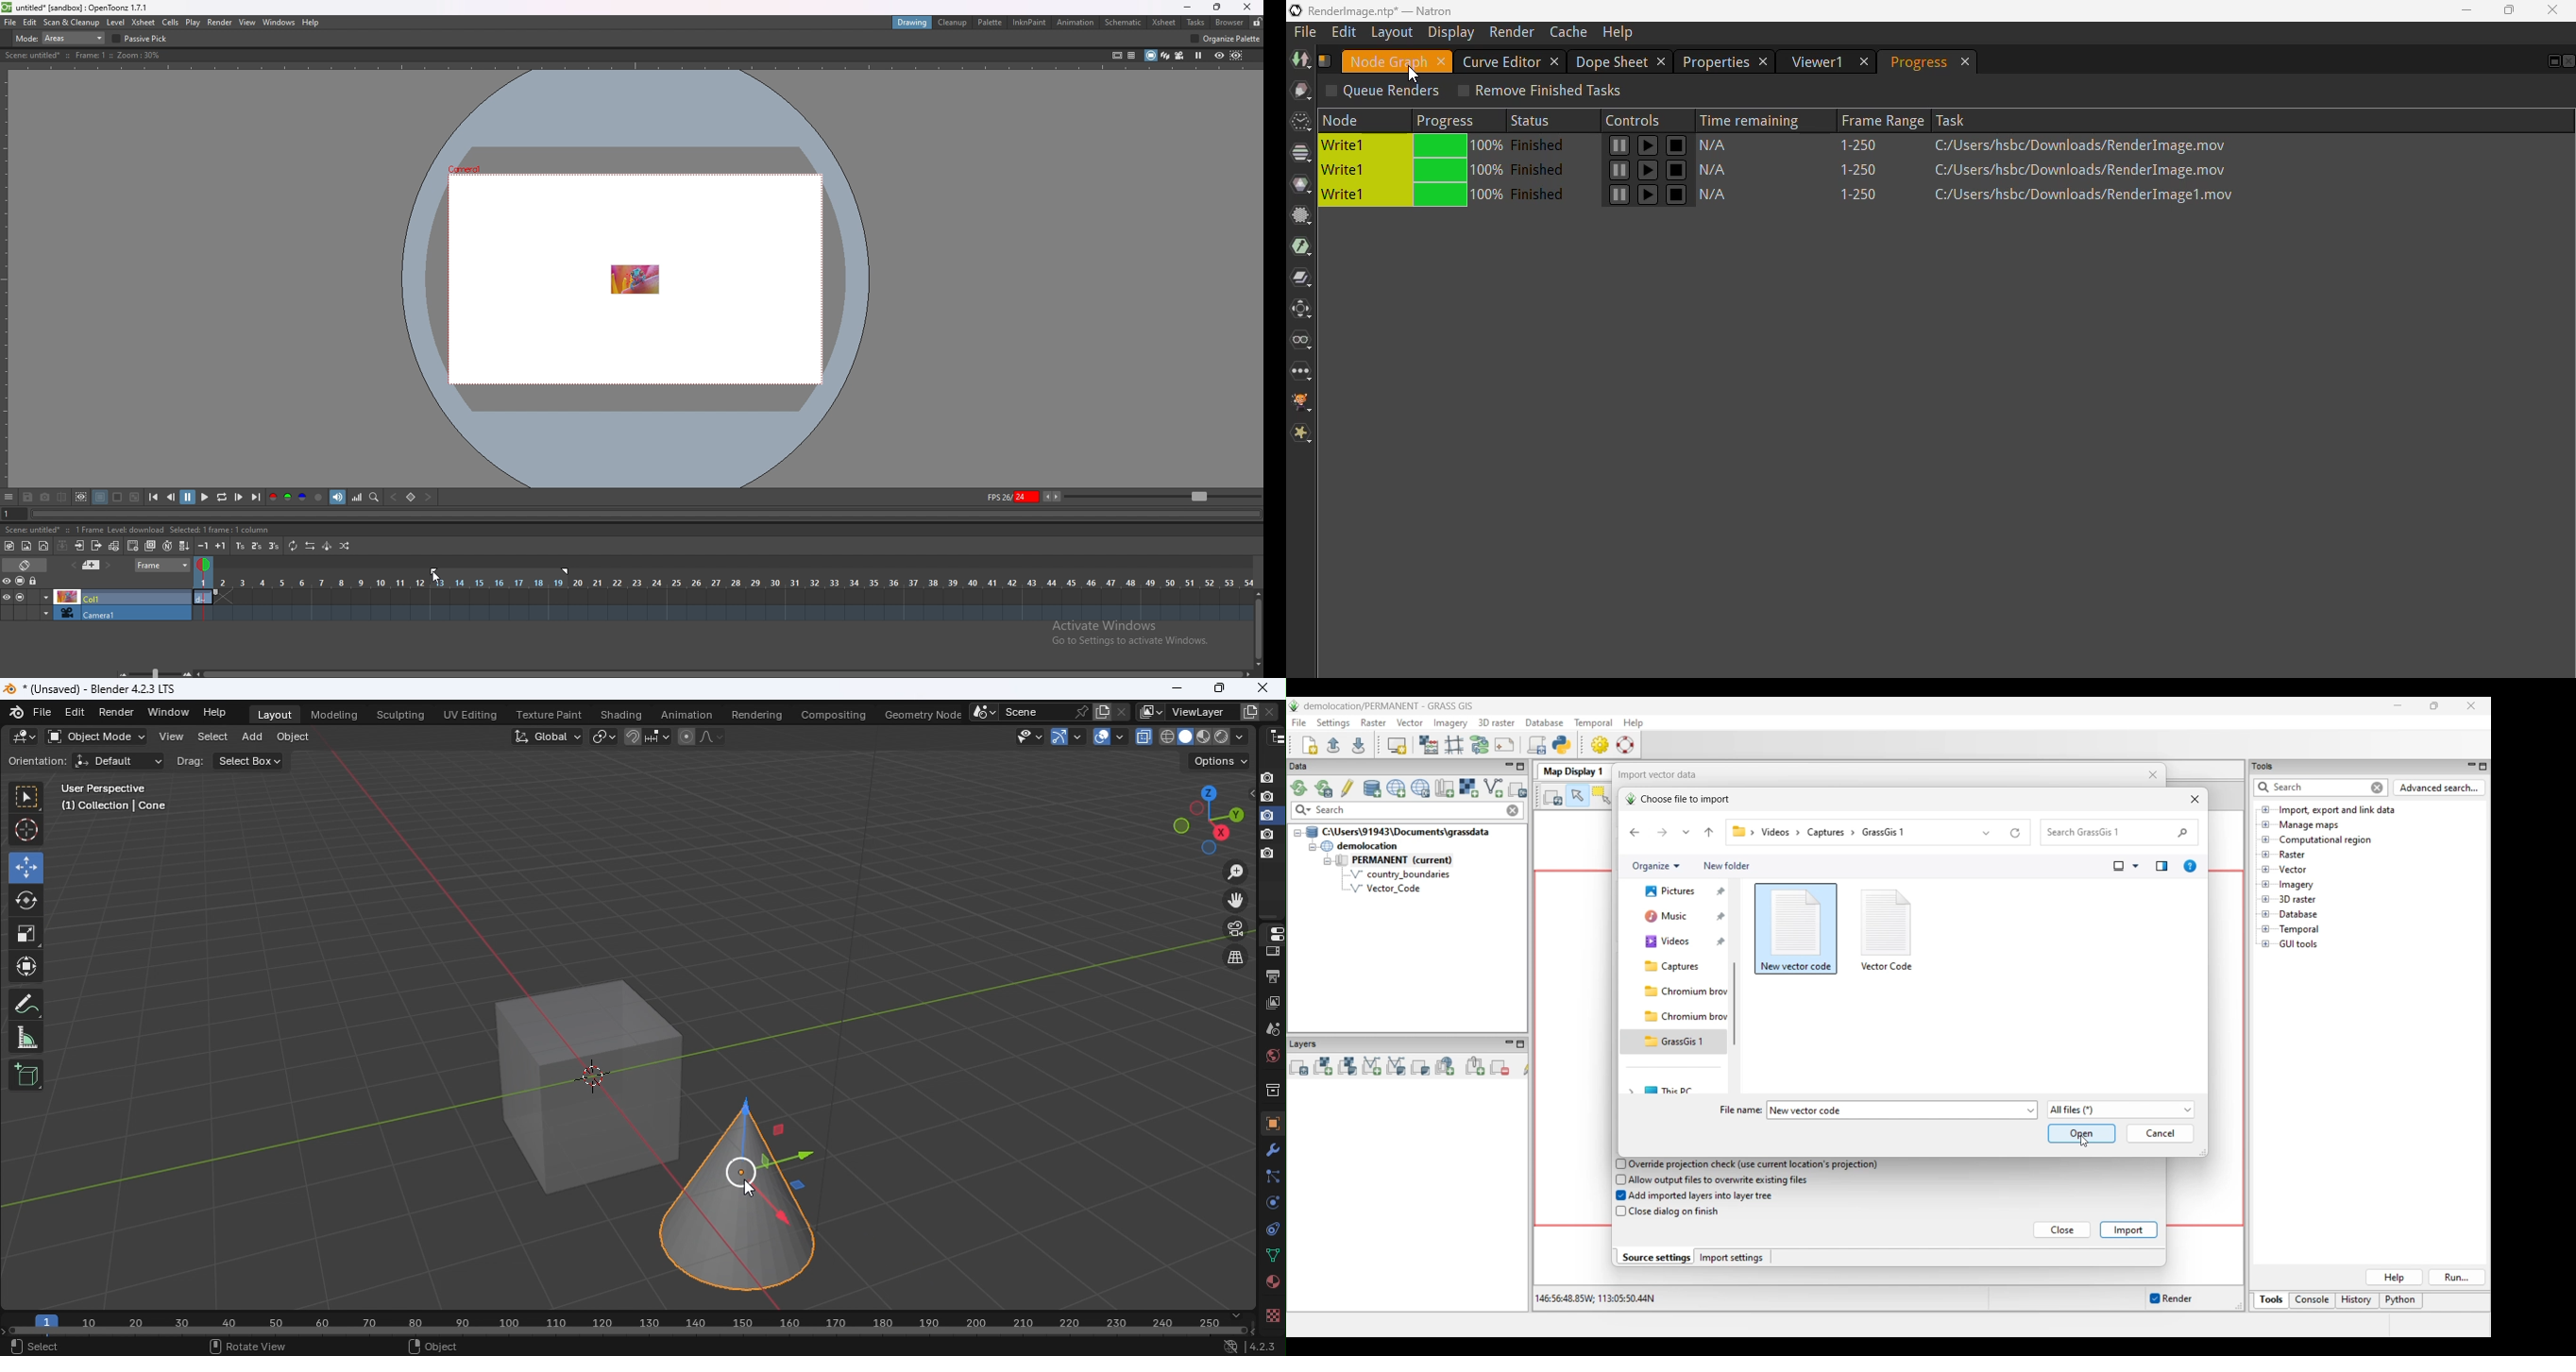 The width and height of the screenshot is (2576, 1372). What do you see at coordinates (221, 546) in the screenshot?
I see `increase step` at bounding box center [221, 546].